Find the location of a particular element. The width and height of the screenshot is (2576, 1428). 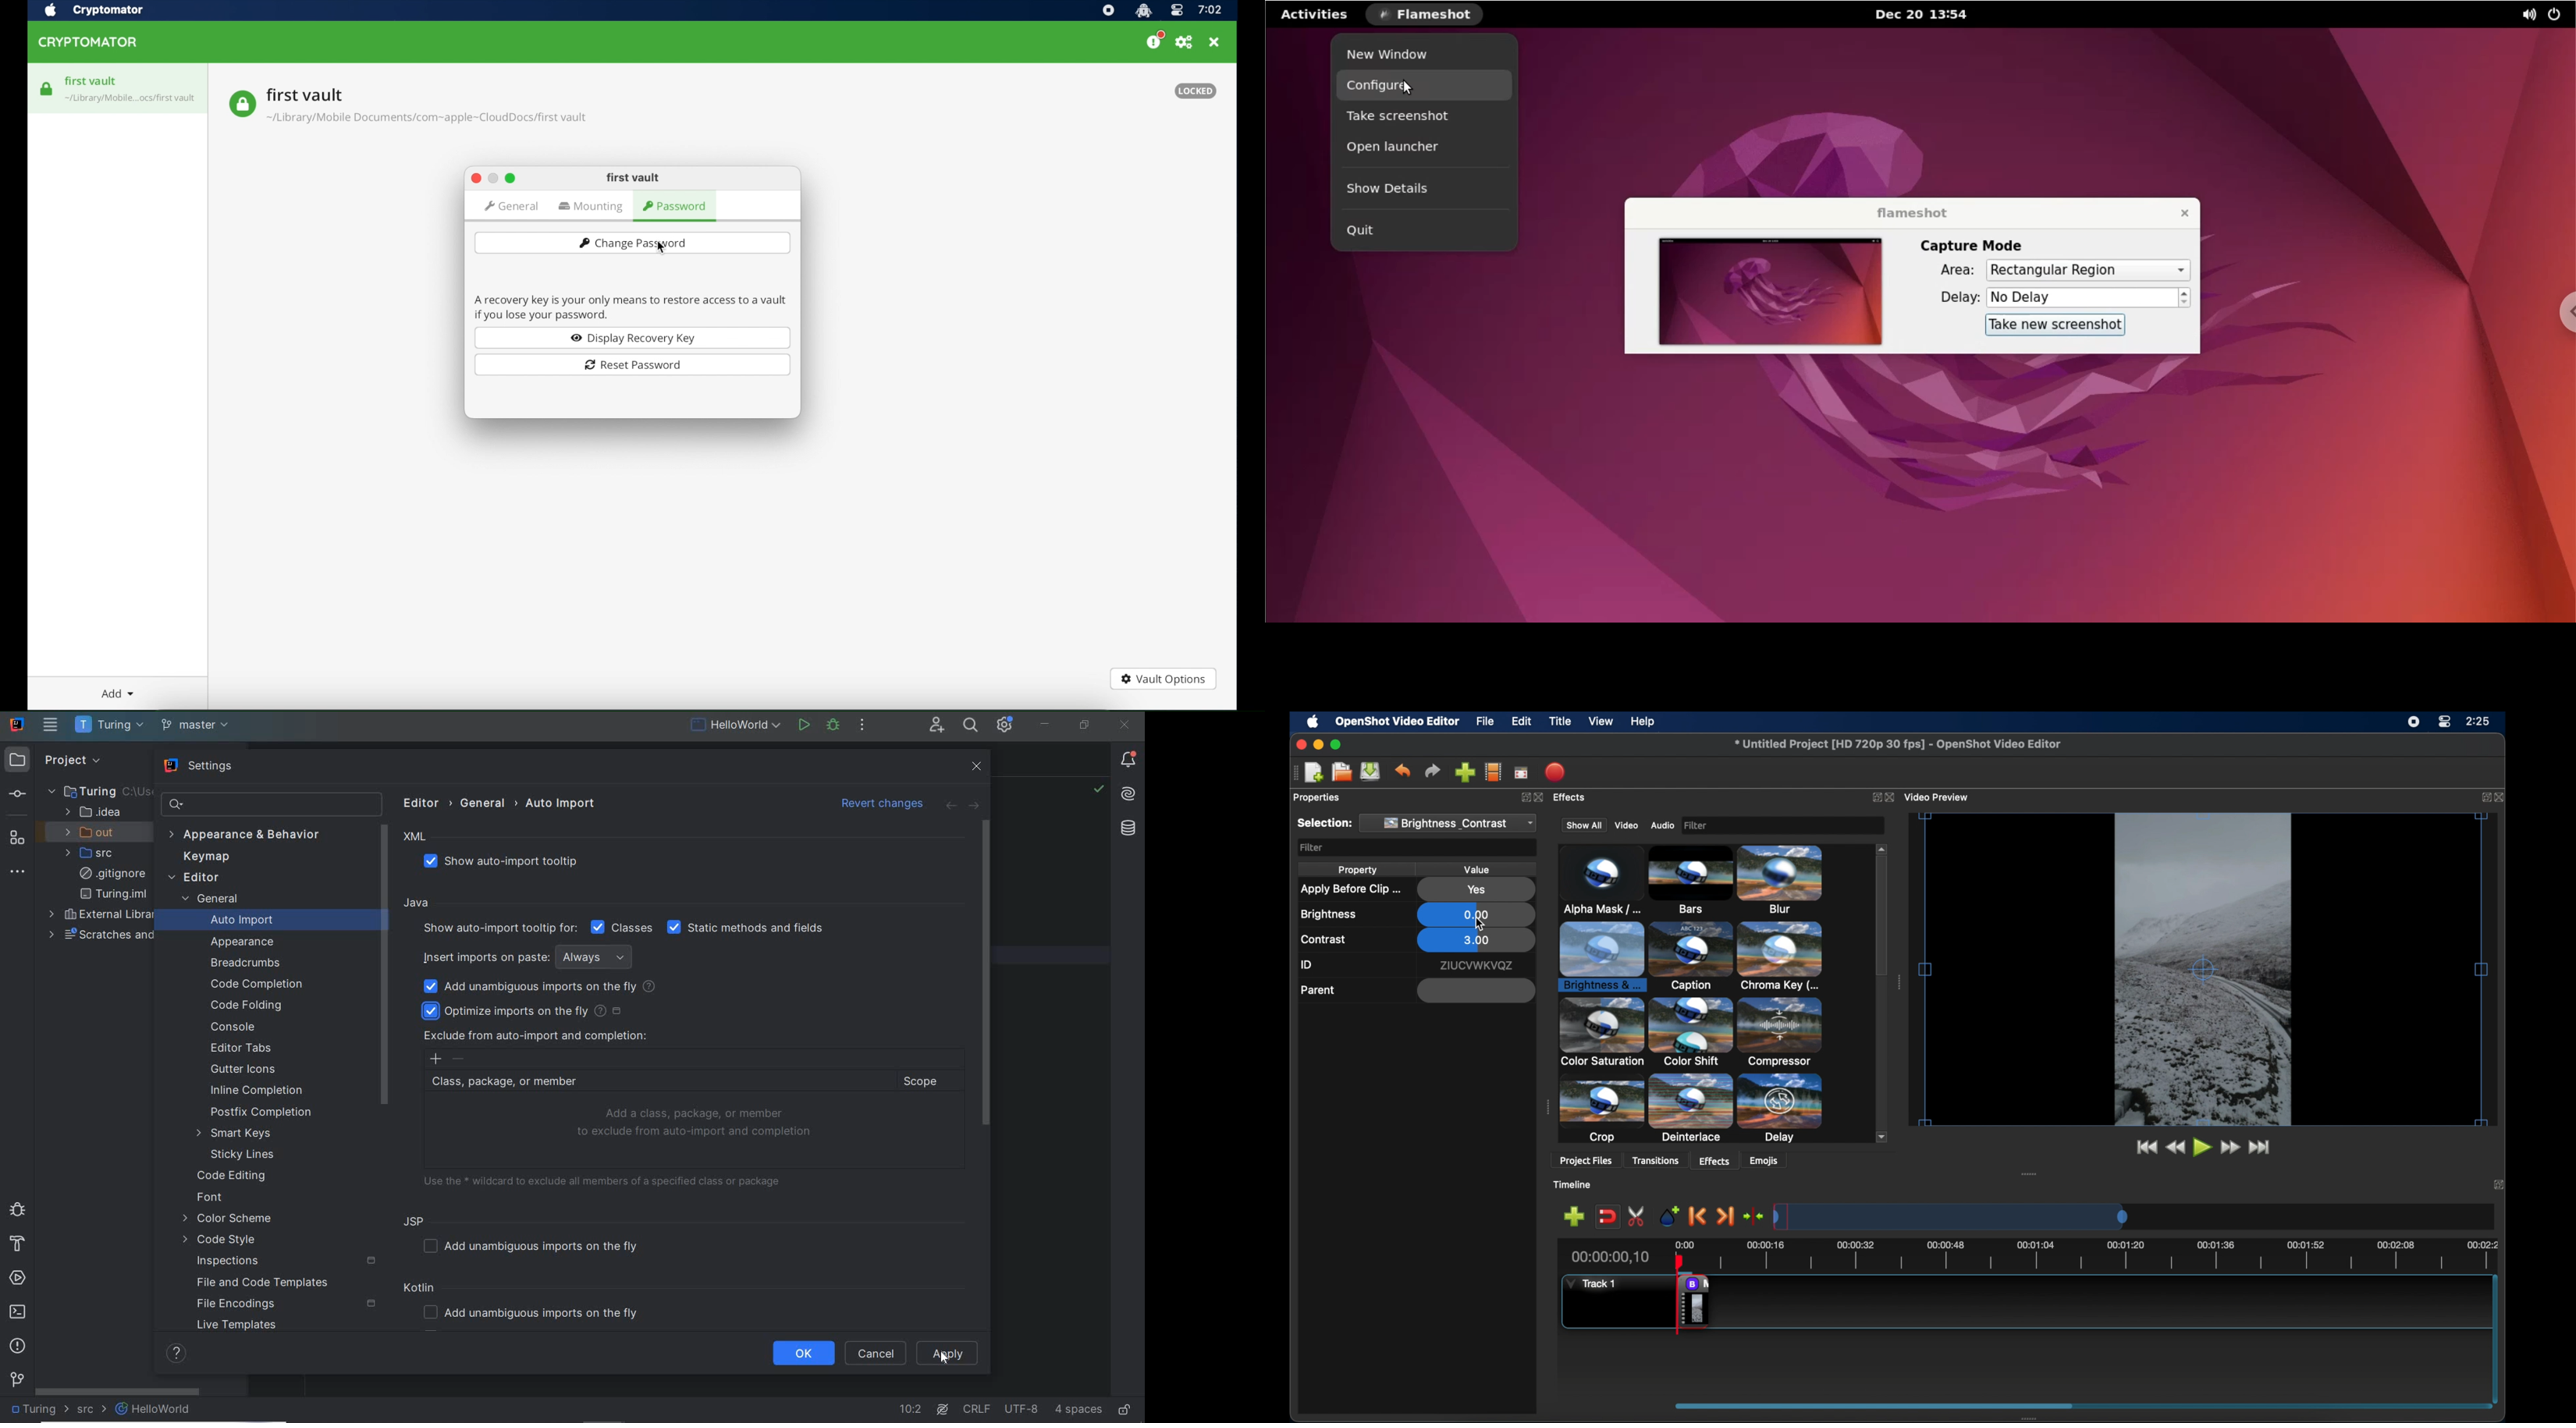

CLOSE is located at coordinates (1123, 725).